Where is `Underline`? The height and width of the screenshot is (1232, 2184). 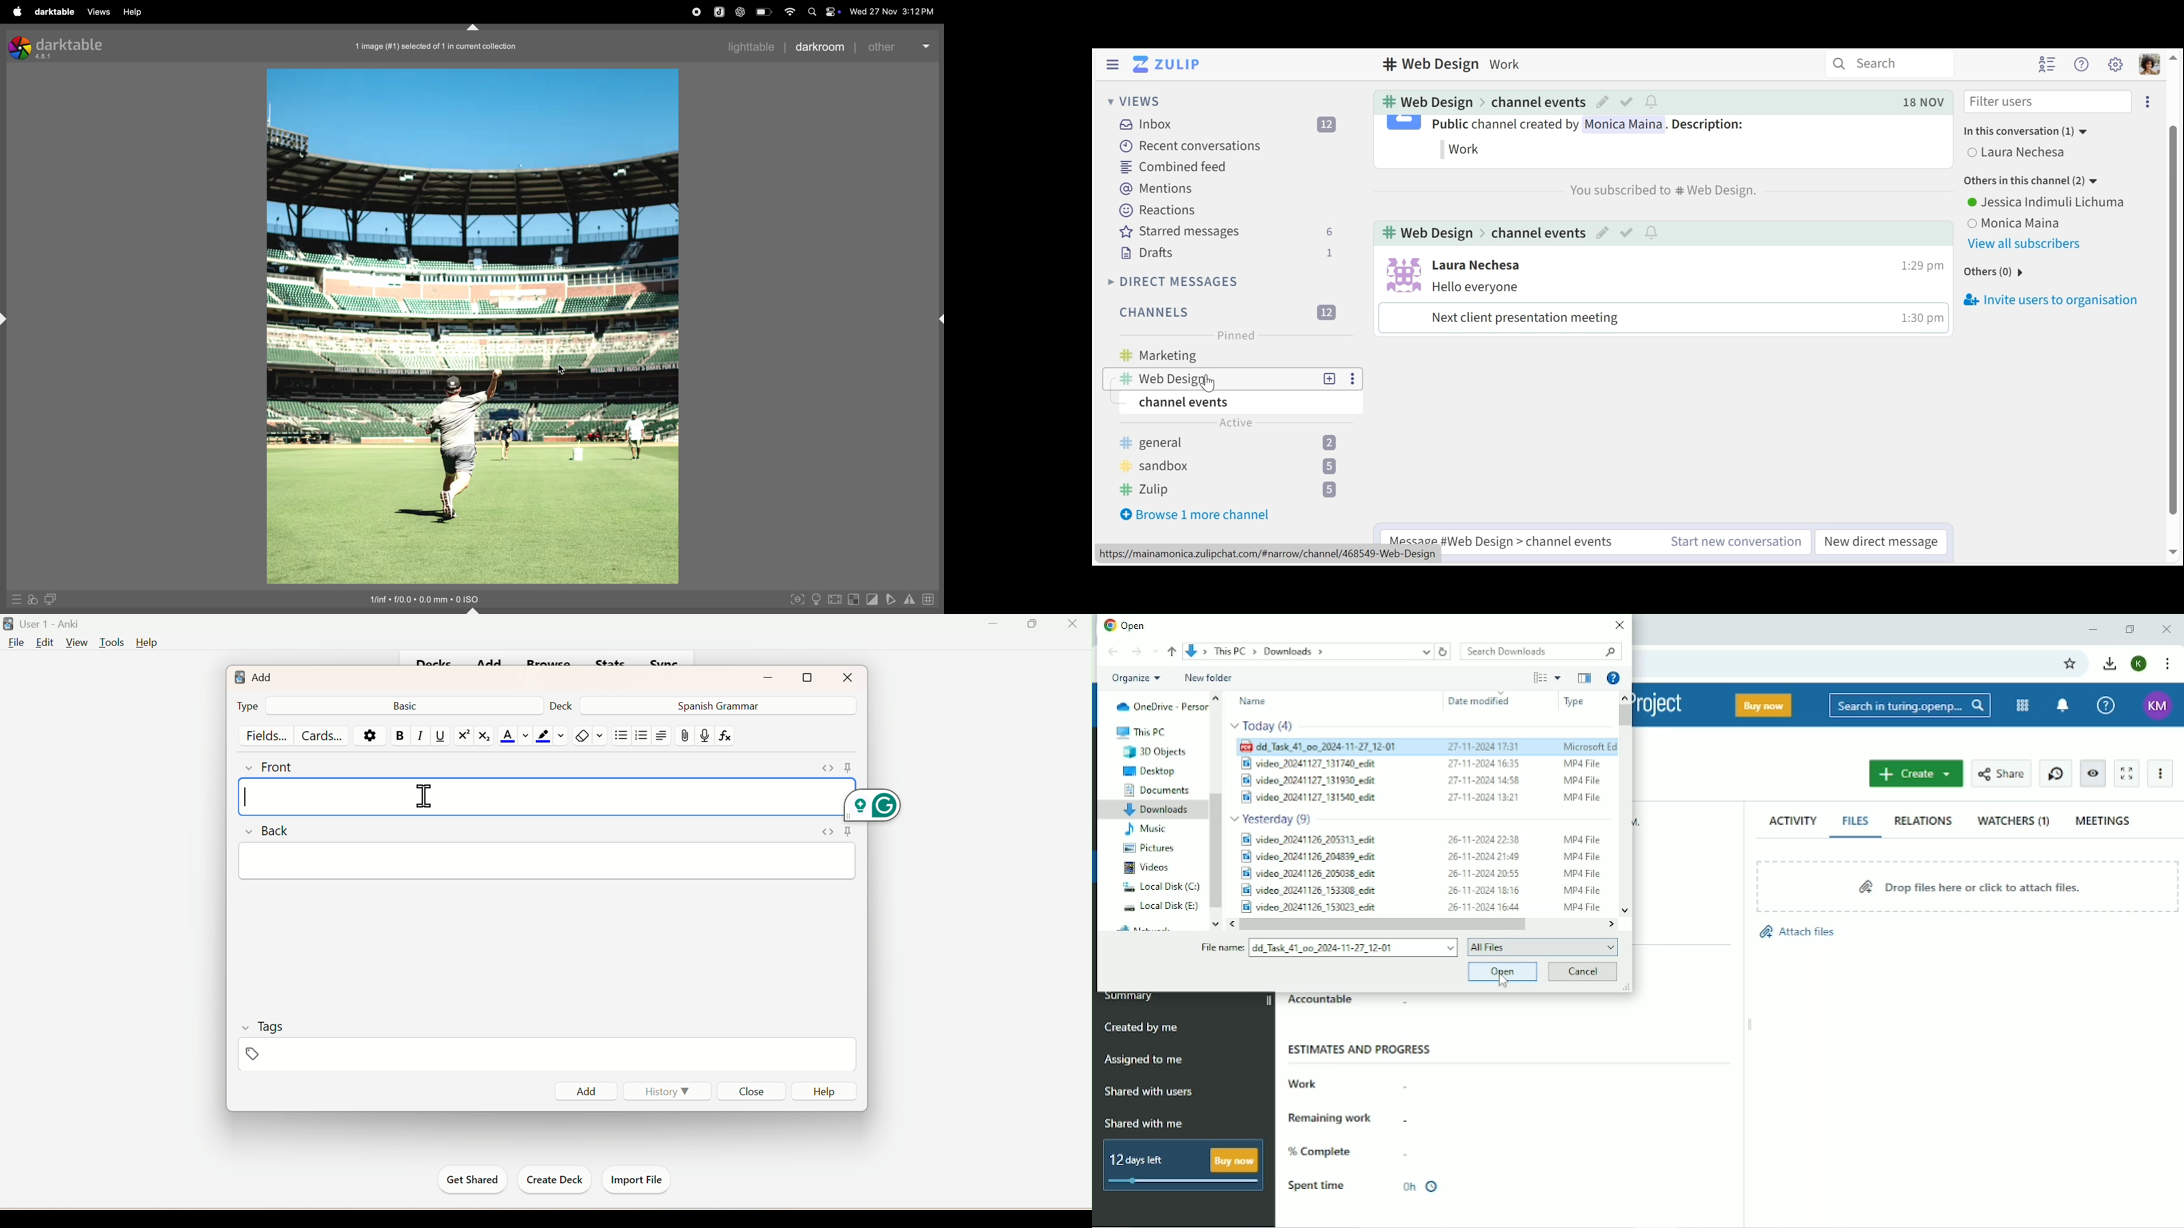
Underline is located at coordinates (441, 736).